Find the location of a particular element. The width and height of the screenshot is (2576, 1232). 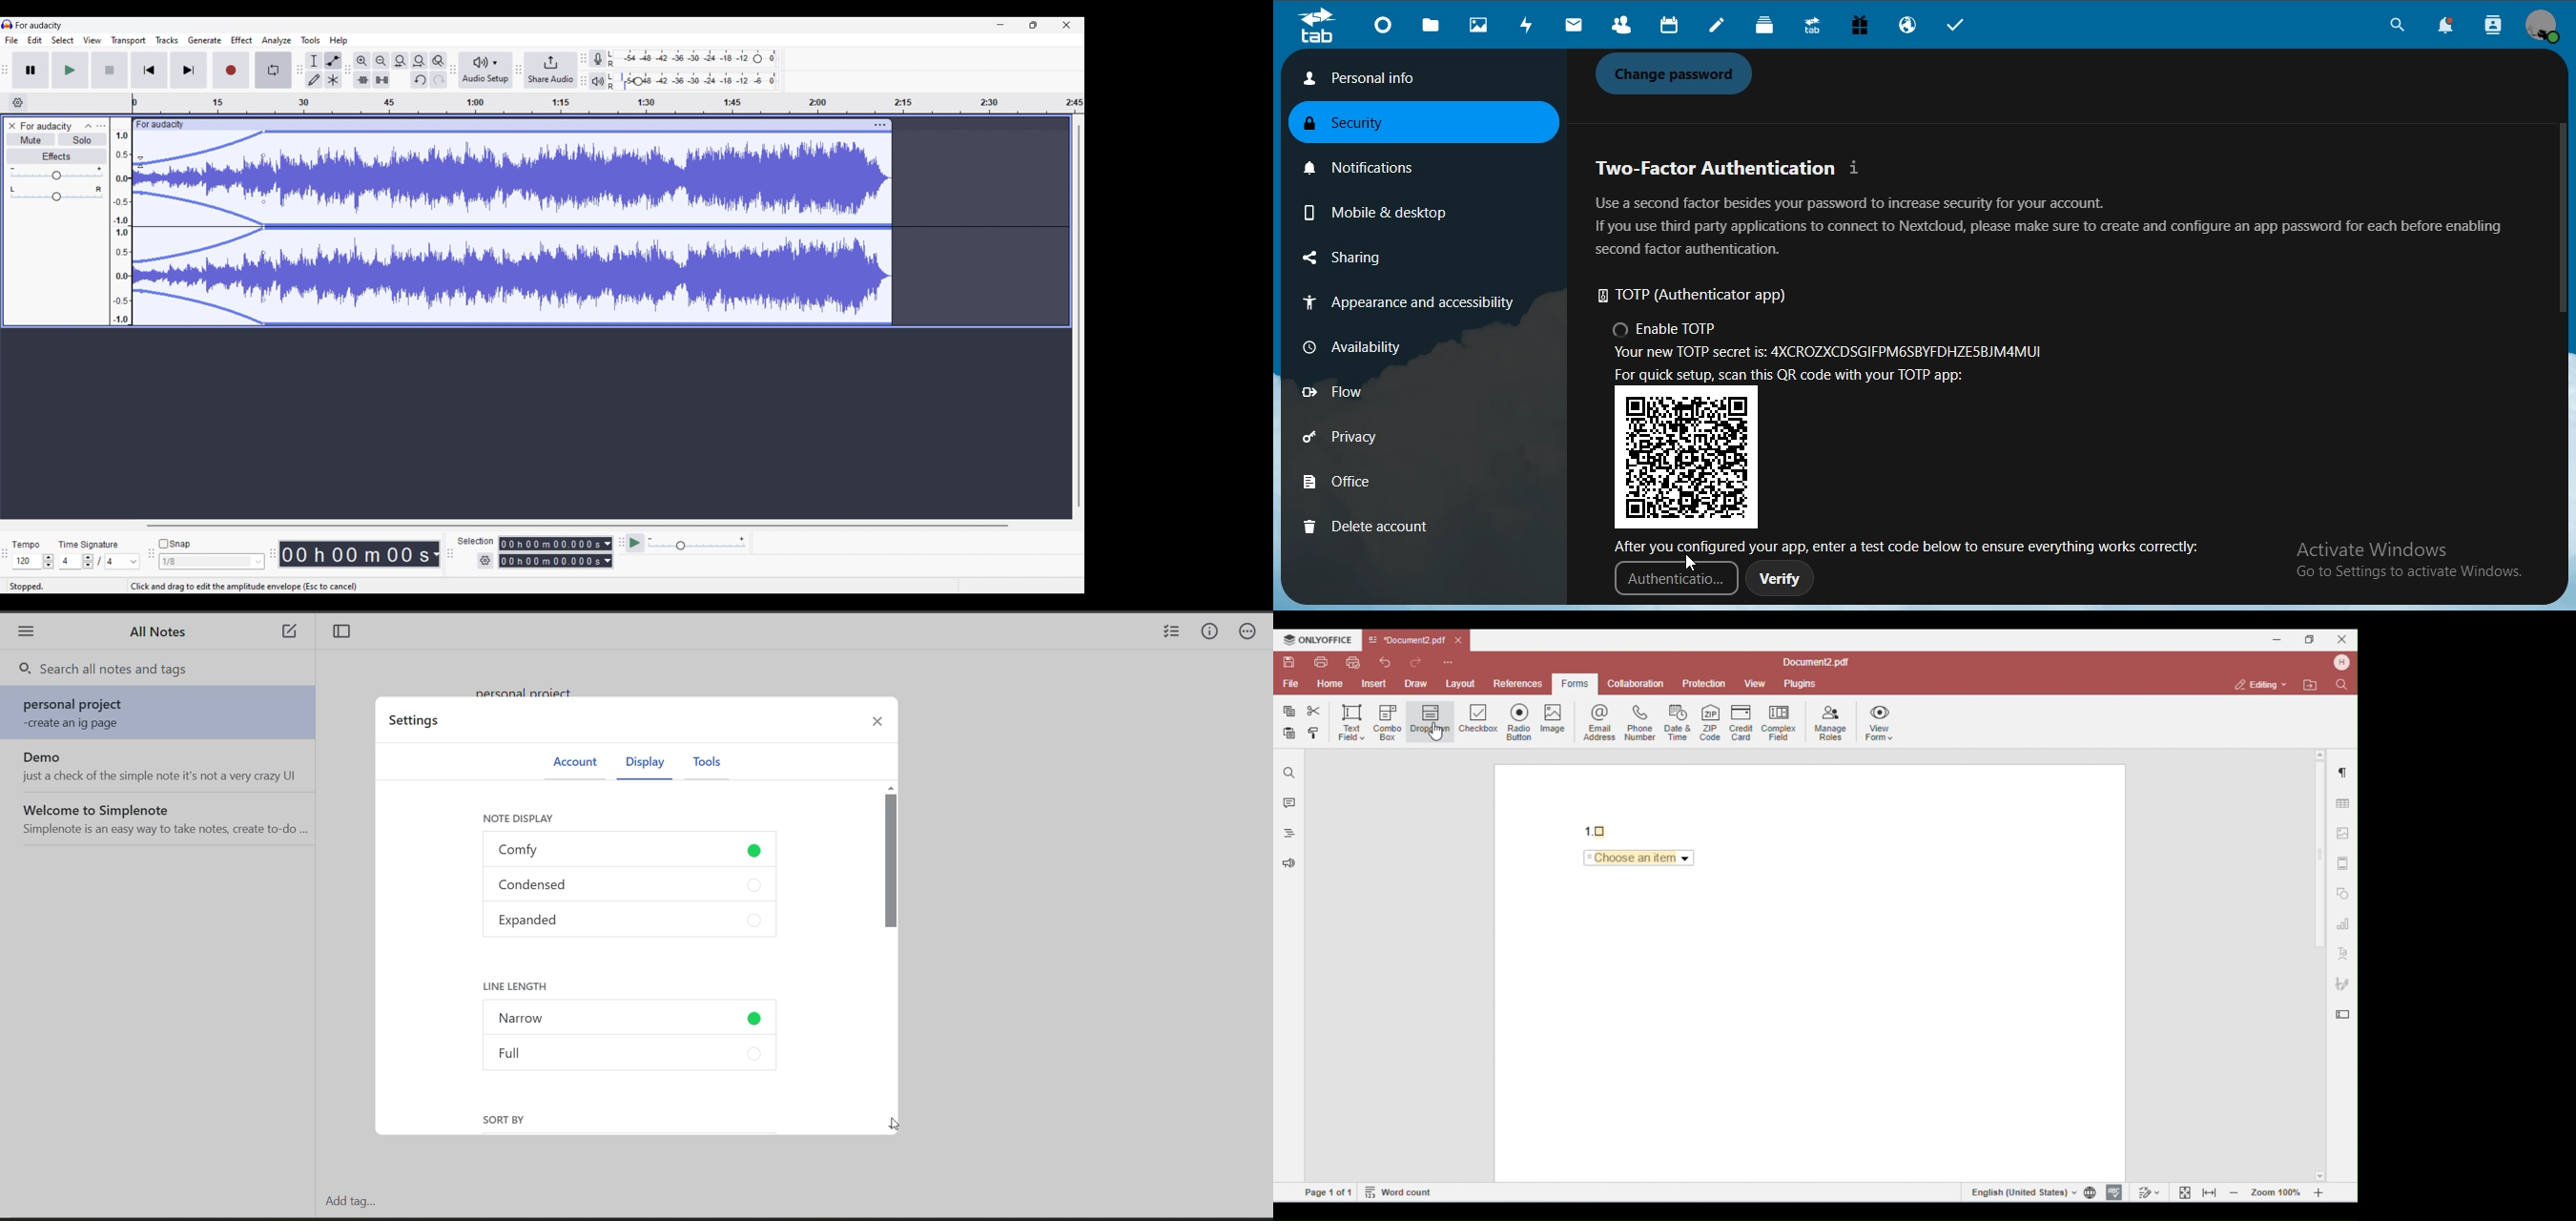

actions is located at coordinates (1254, 633).